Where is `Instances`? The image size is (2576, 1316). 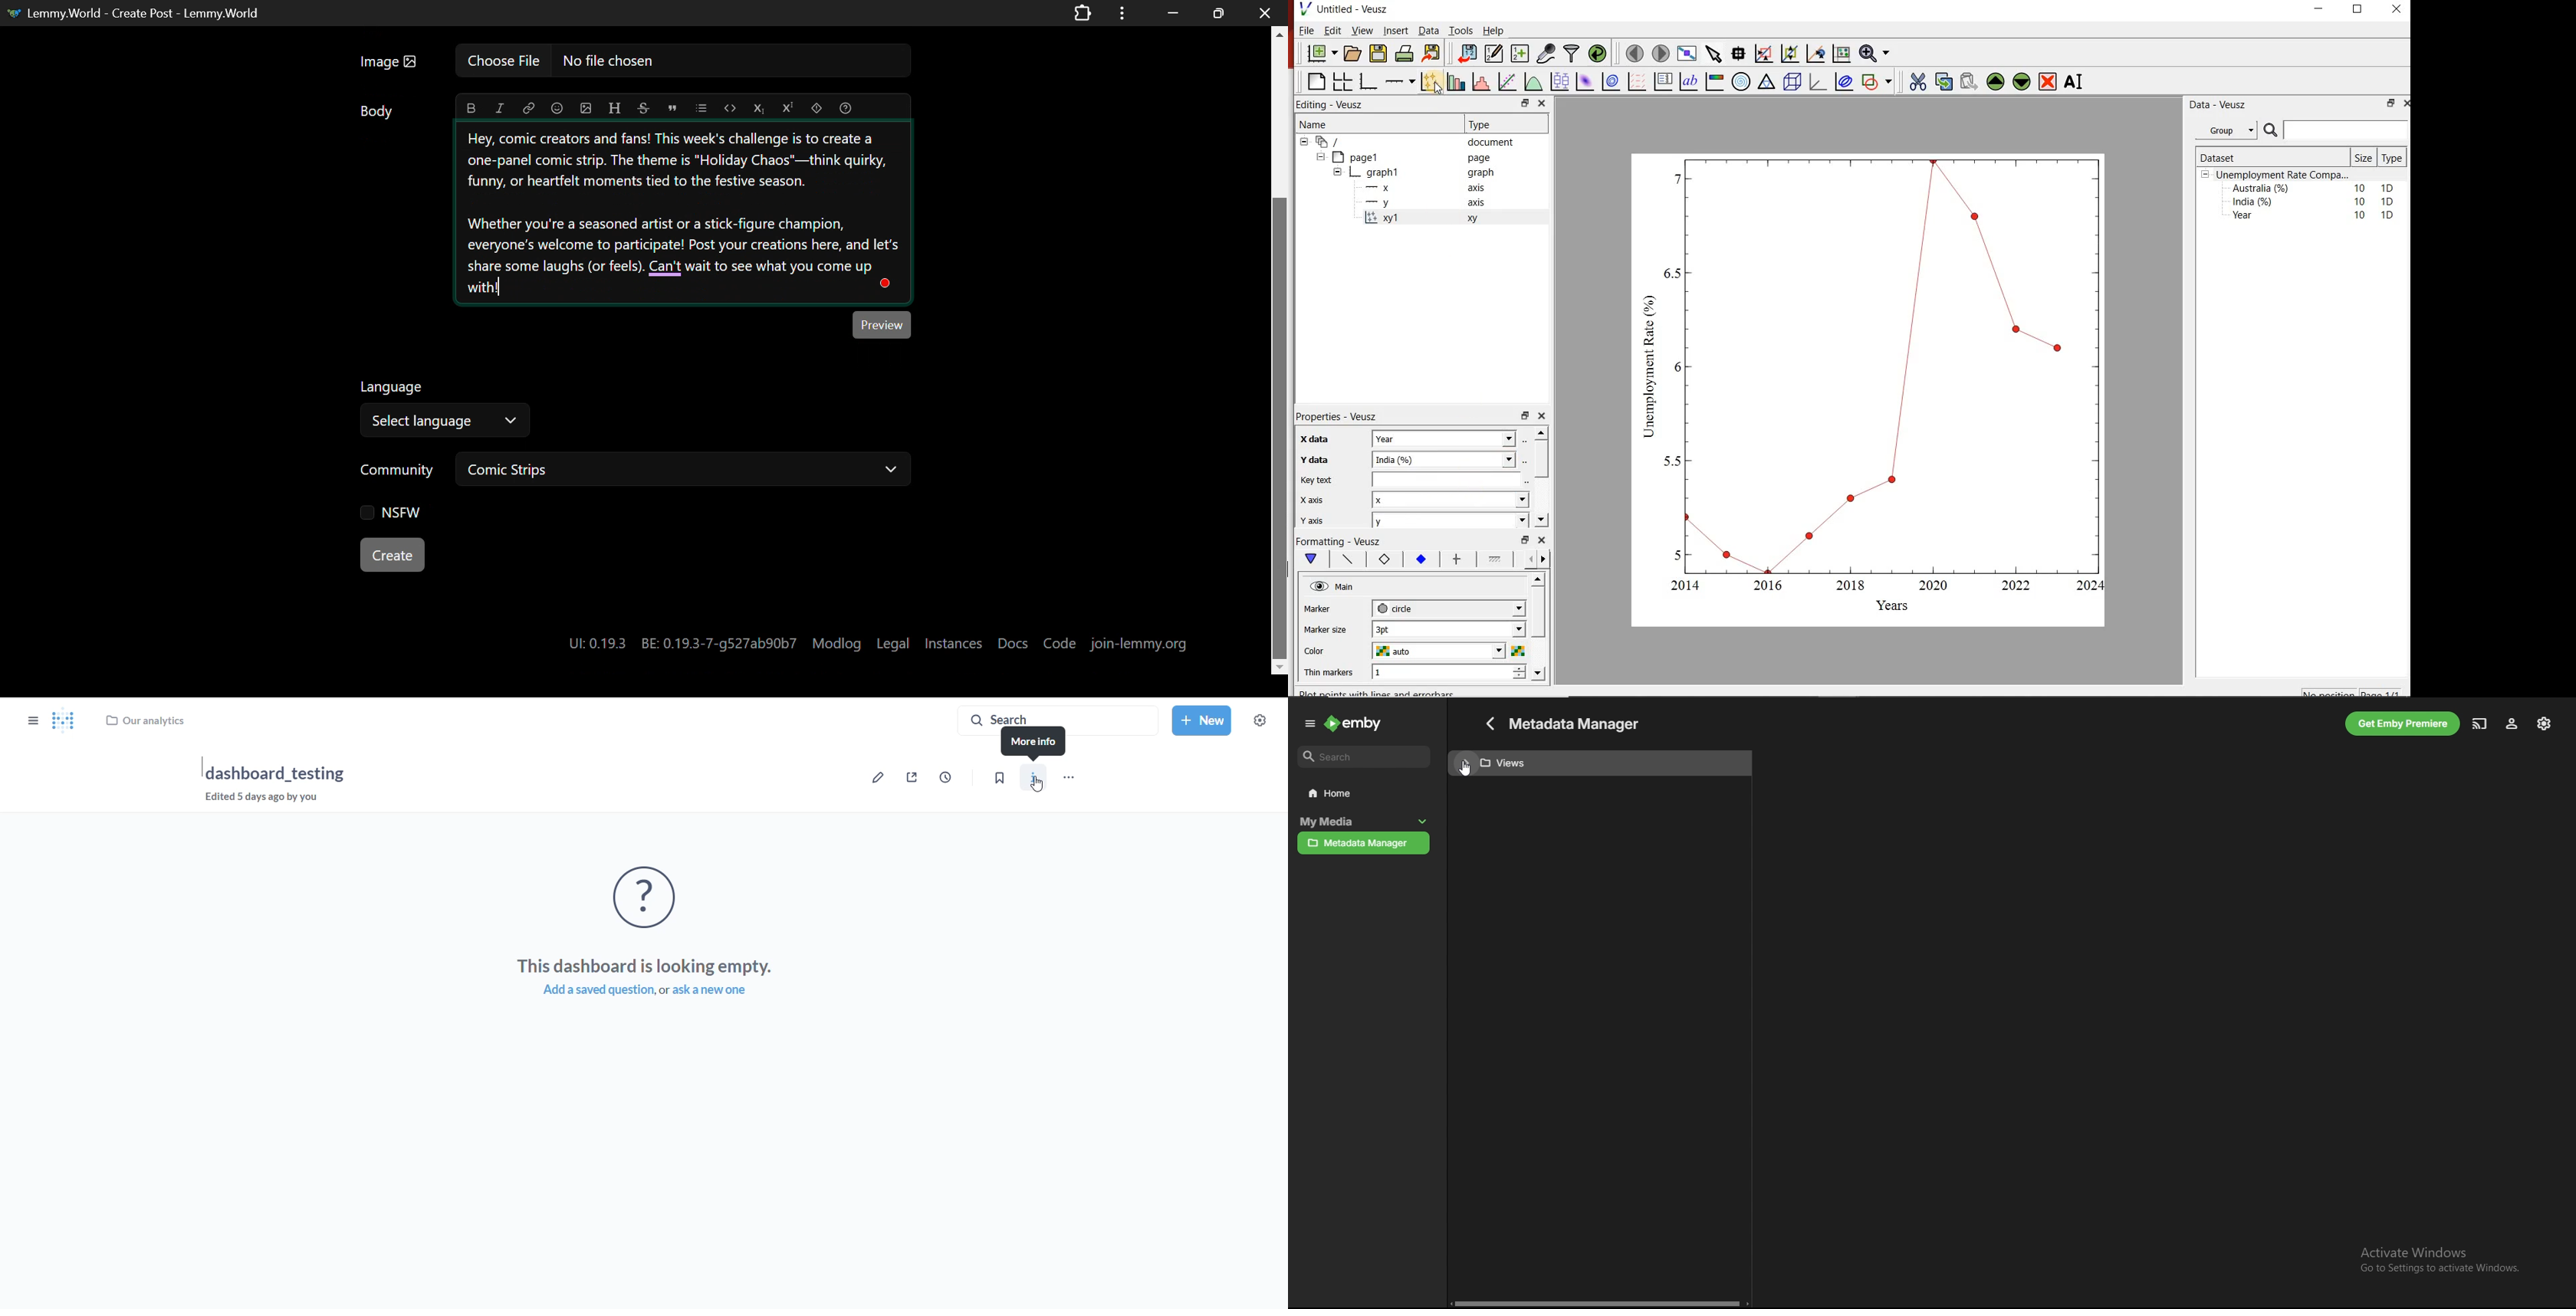
Instances is located at coordinates (955, 643).